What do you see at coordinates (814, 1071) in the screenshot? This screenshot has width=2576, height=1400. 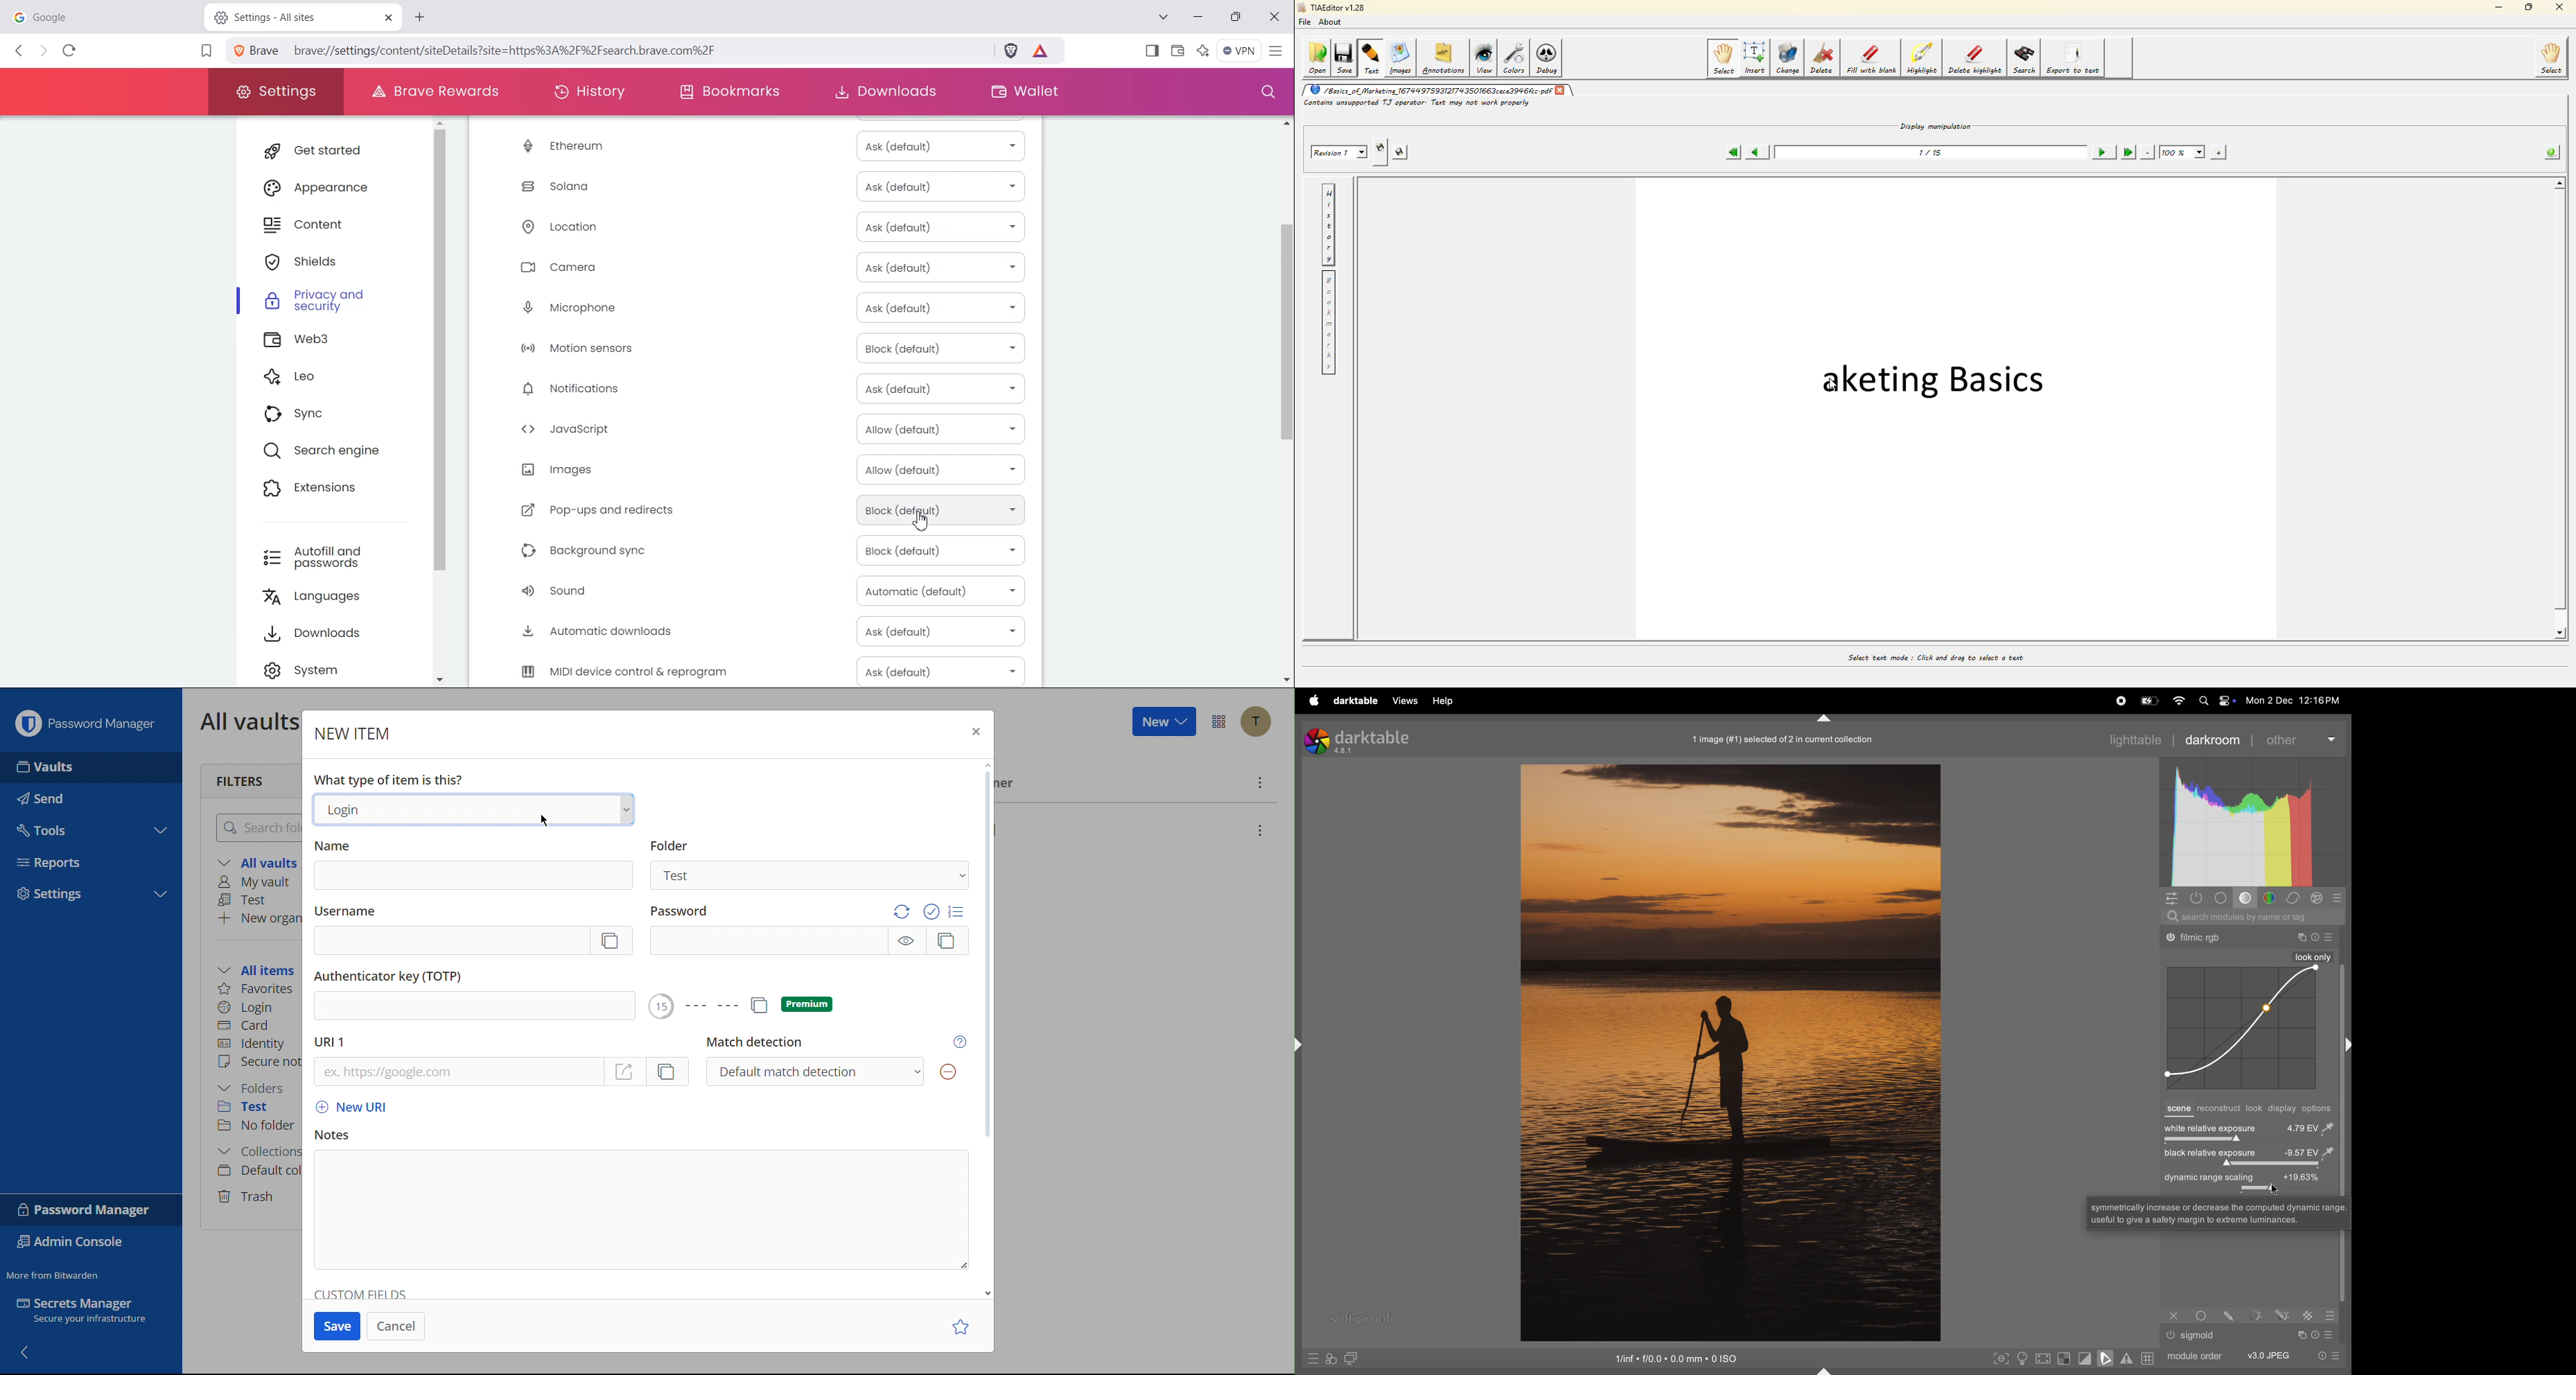 I see `Default Match Detection` at bounding box center [814, 1071].